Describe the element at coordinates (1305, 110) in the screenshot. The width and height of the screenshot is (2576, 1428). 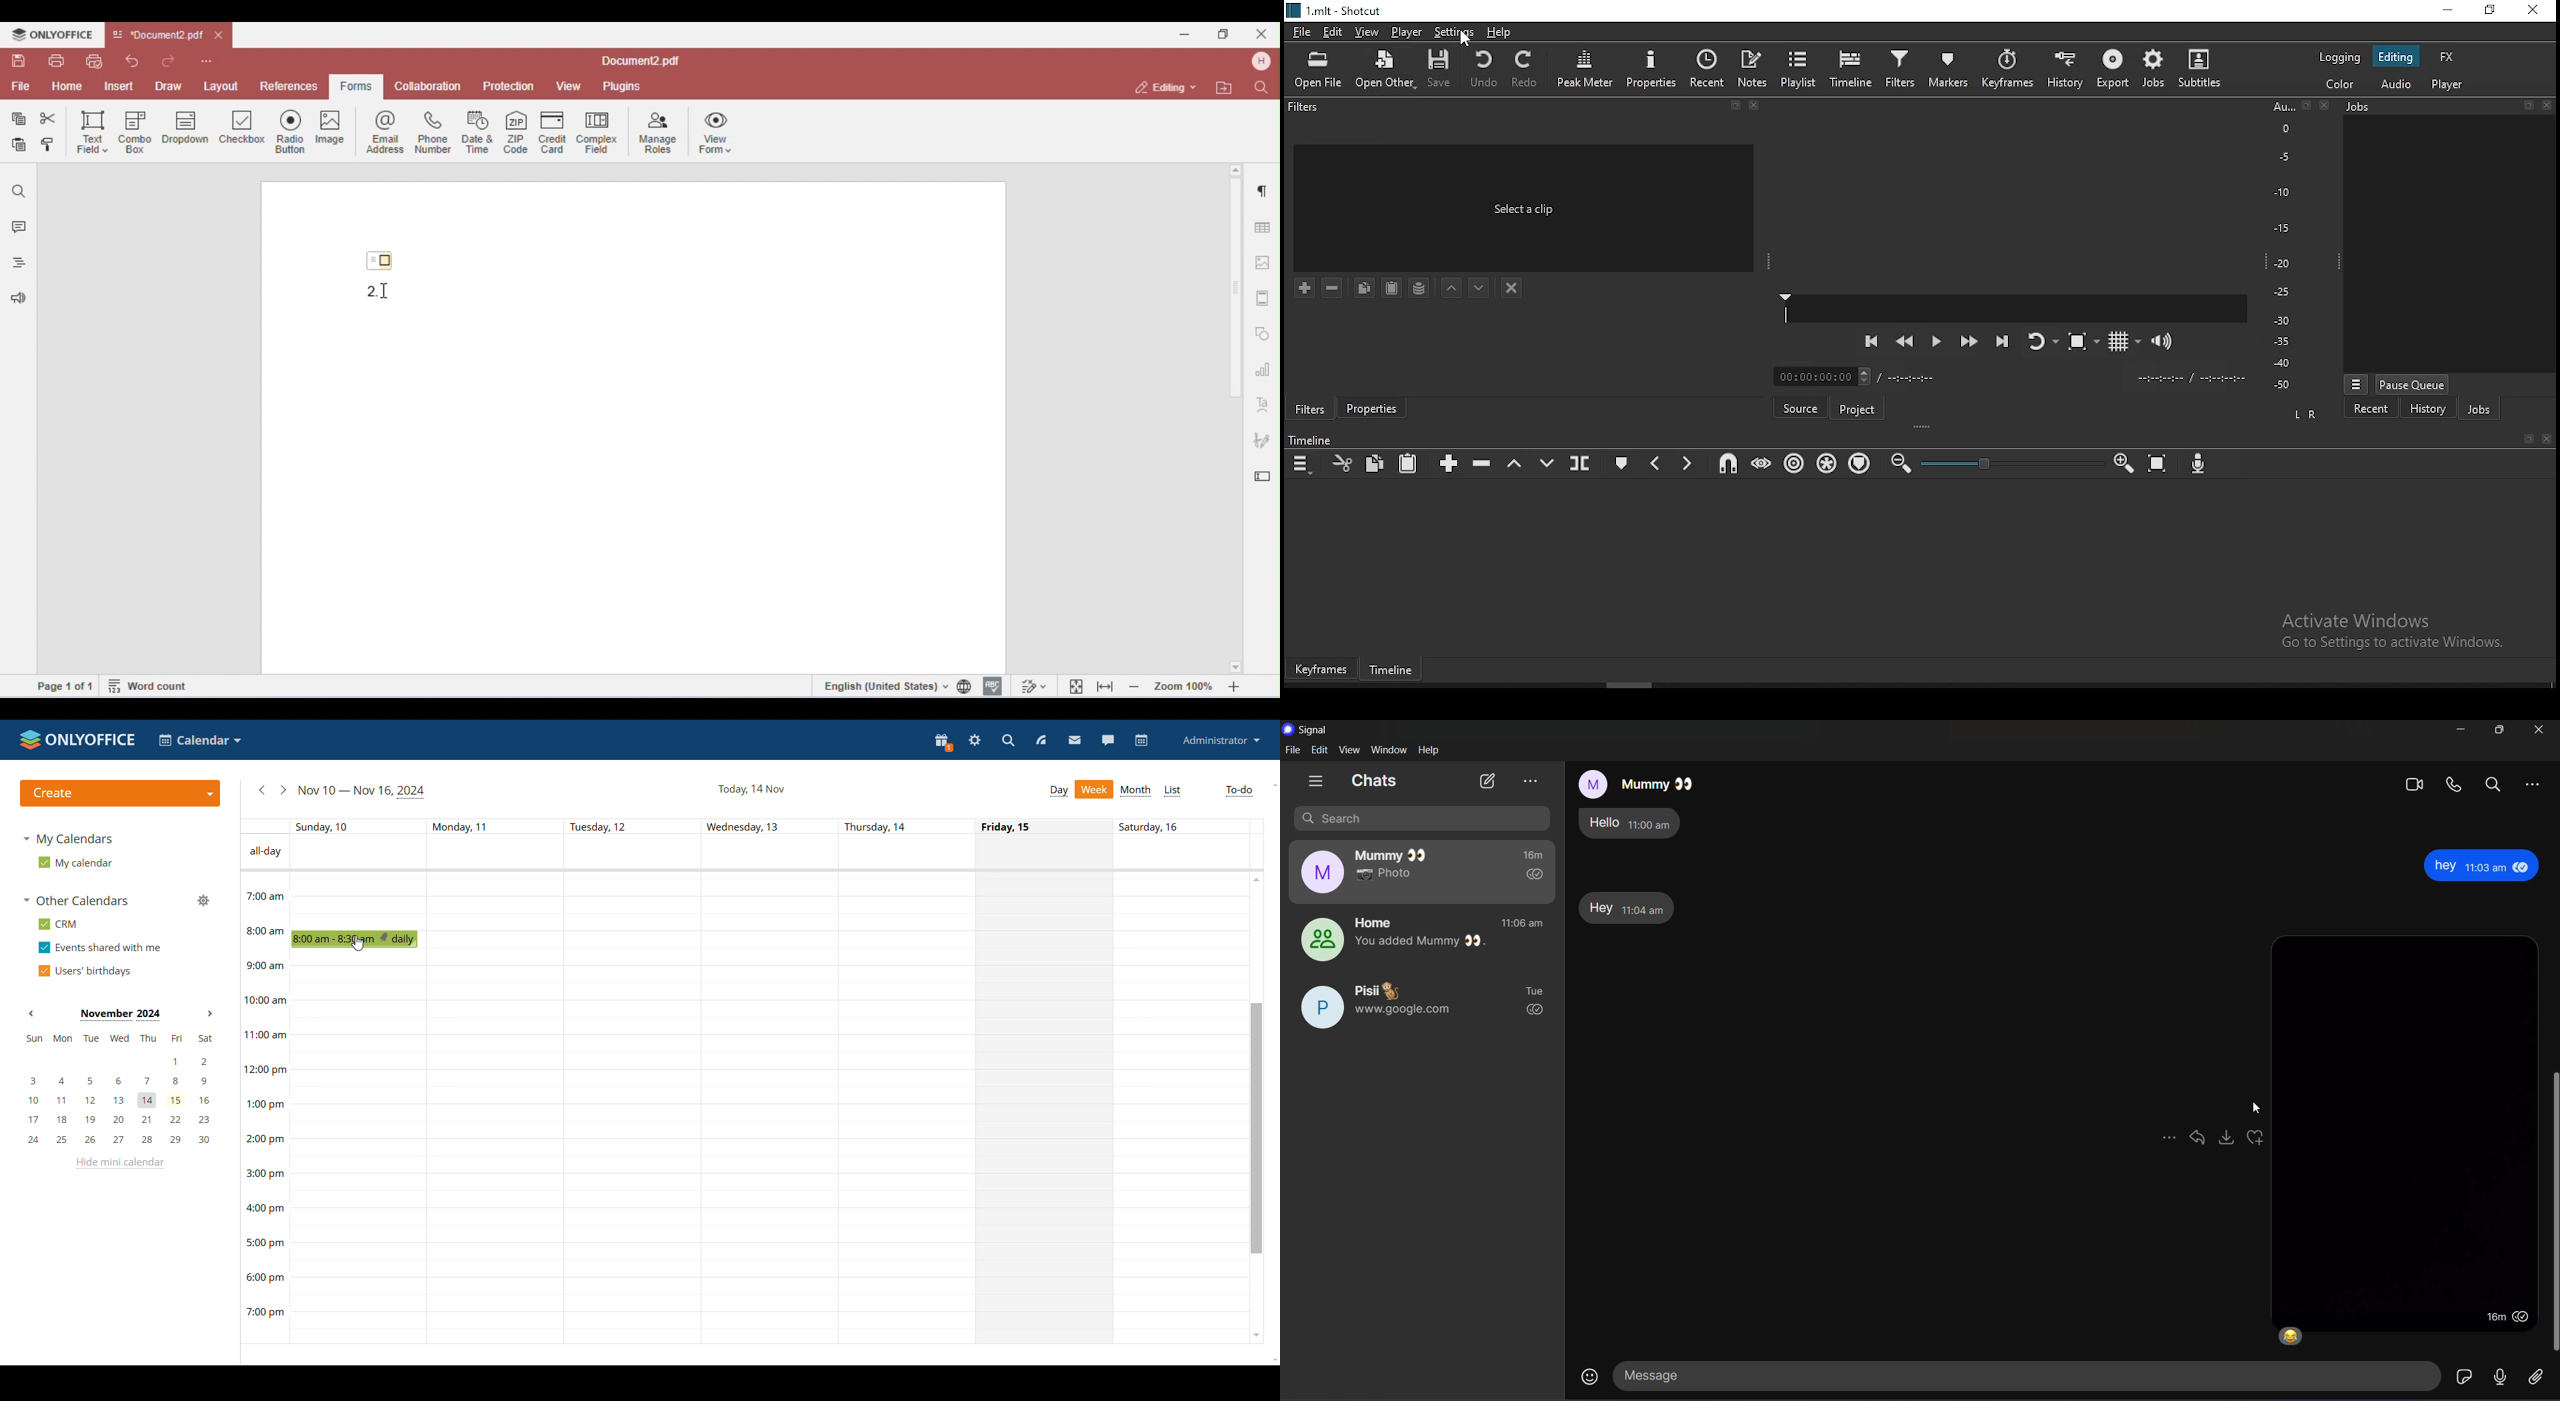
I see `filters` at that location.